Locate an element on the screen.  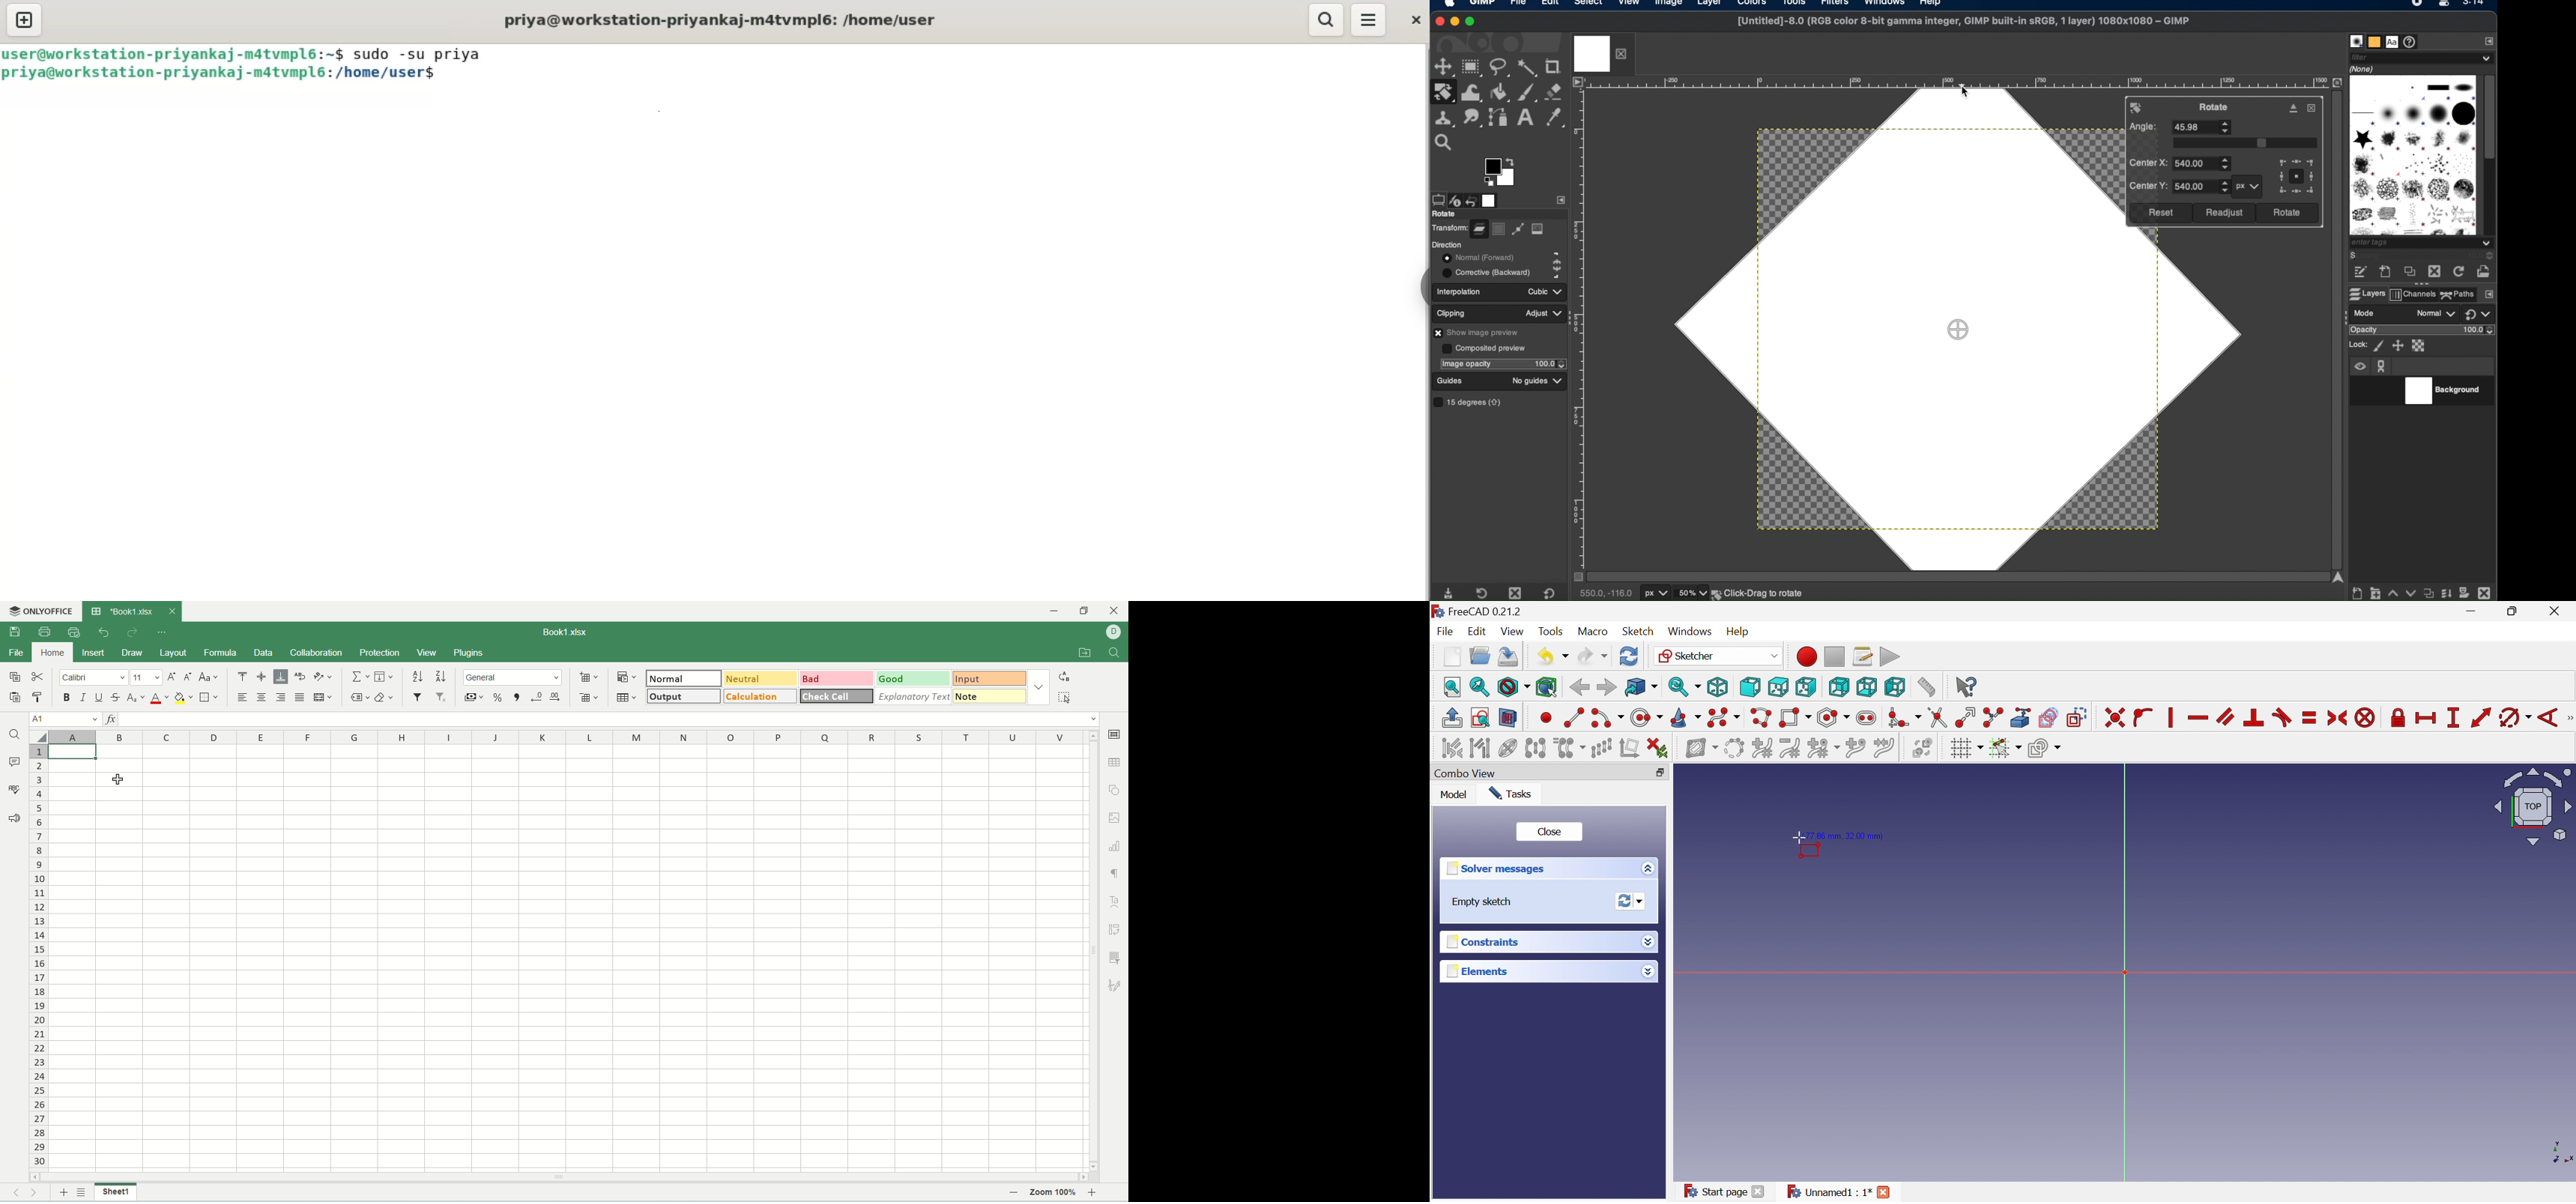
Constrain vertical distance is located at coordinates (2453, 717).